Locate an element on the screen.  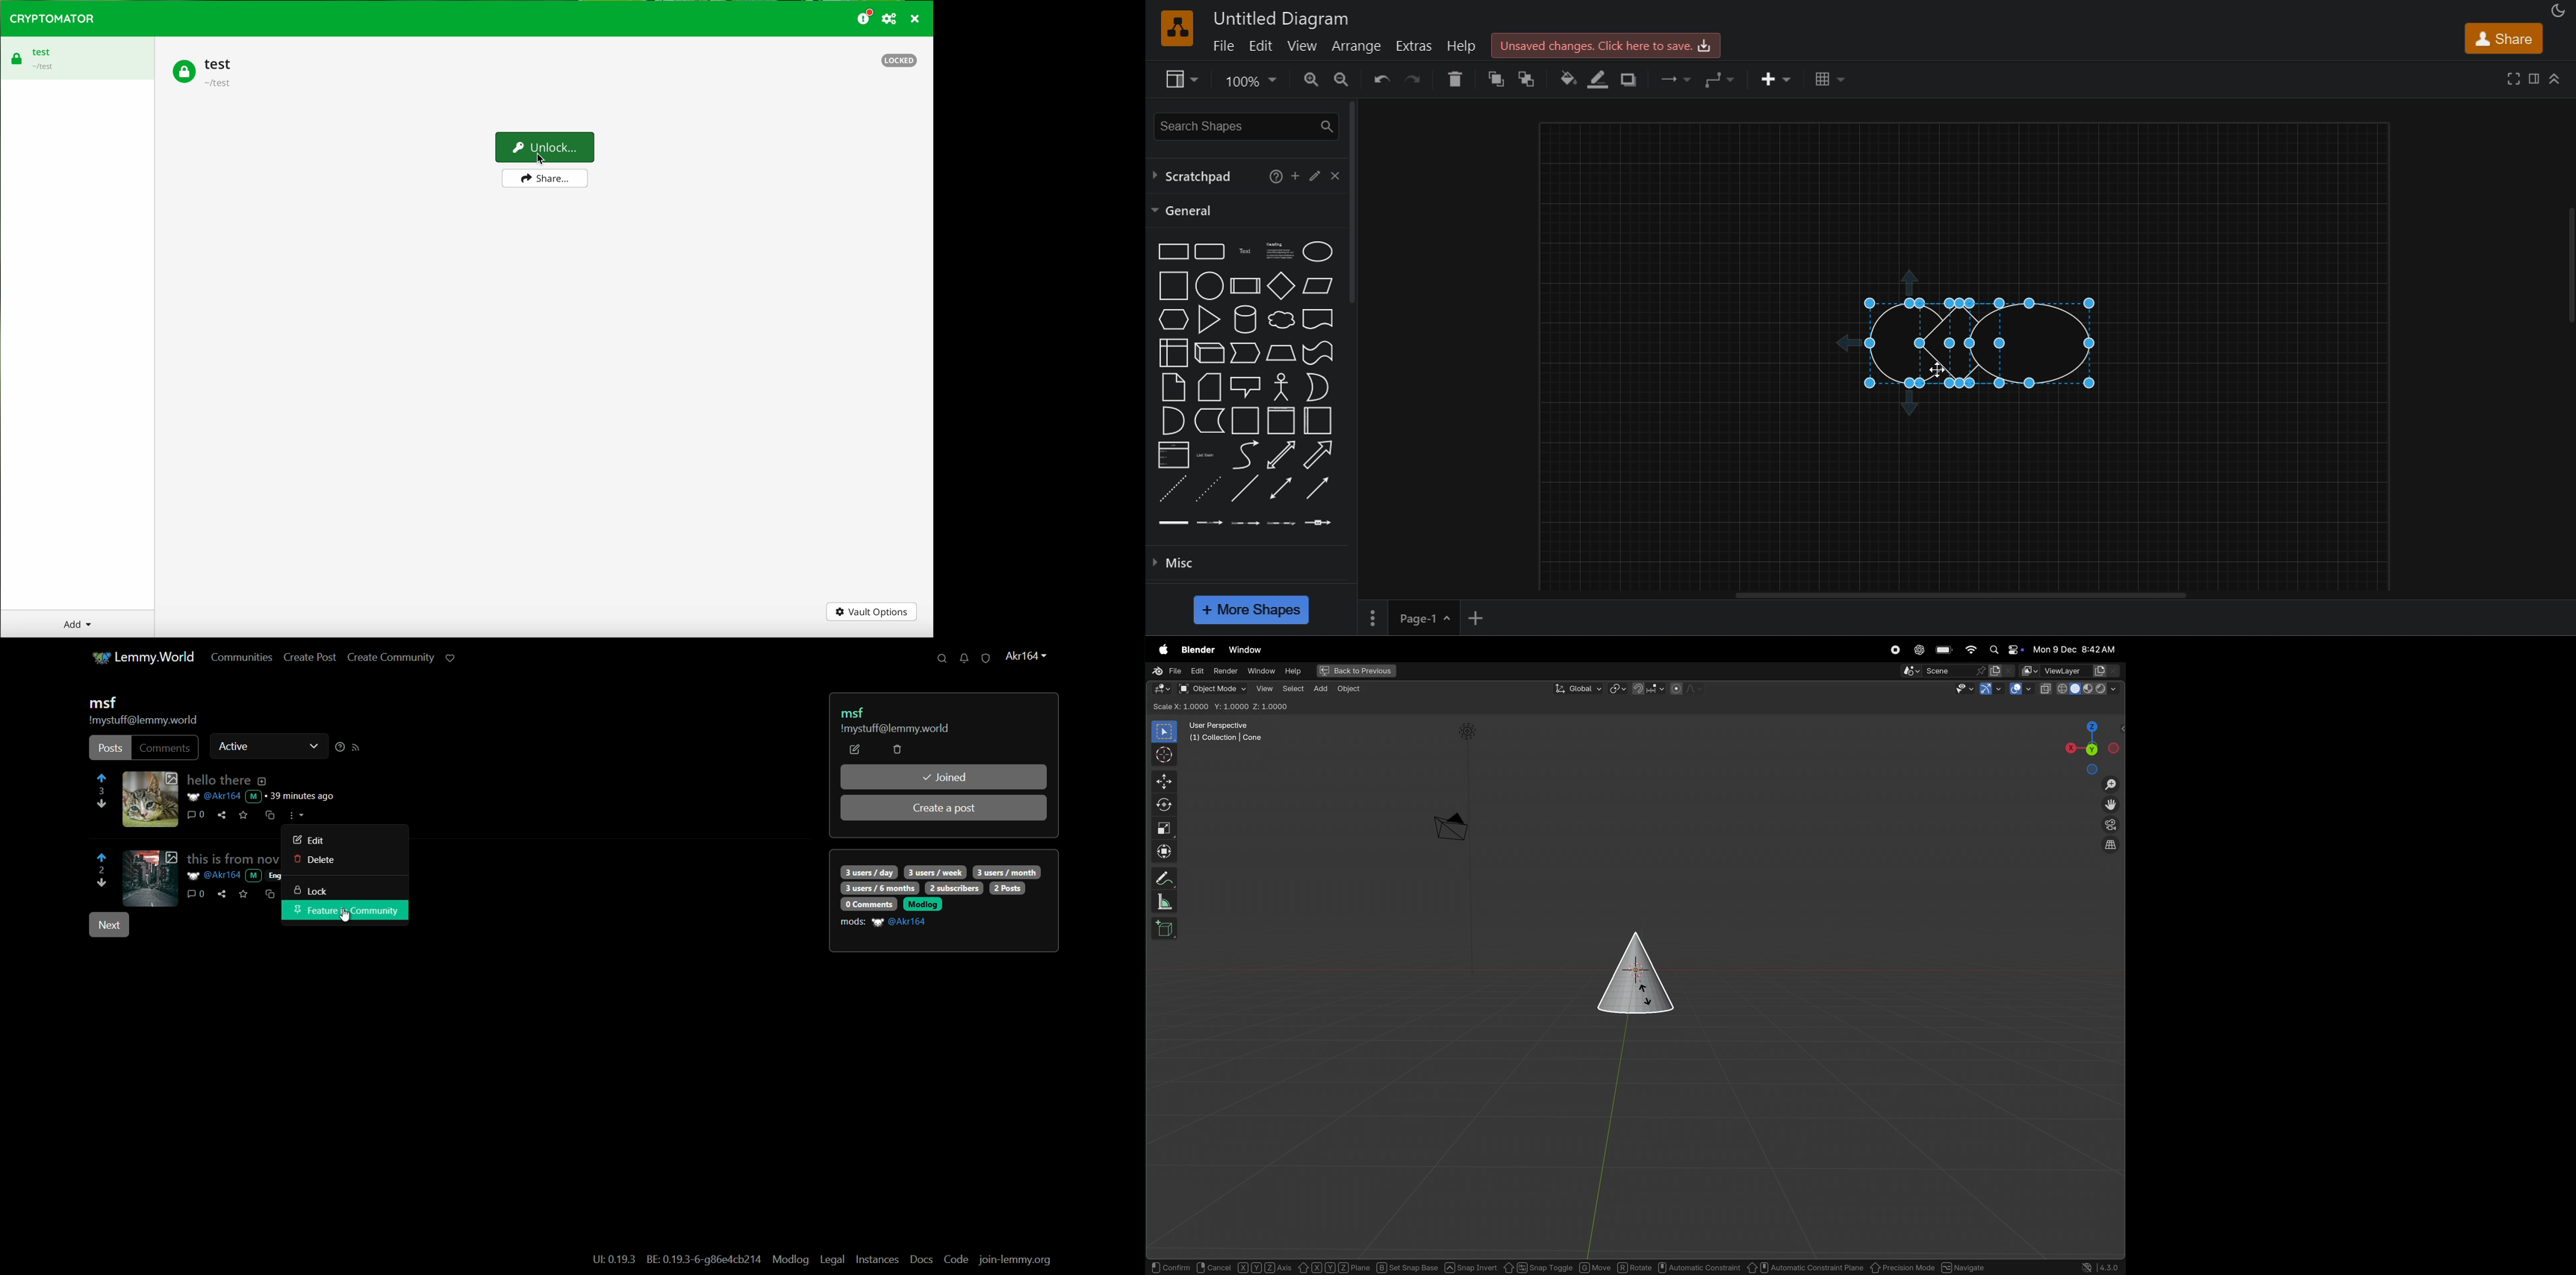
code is located at coordinates (956, 1260).